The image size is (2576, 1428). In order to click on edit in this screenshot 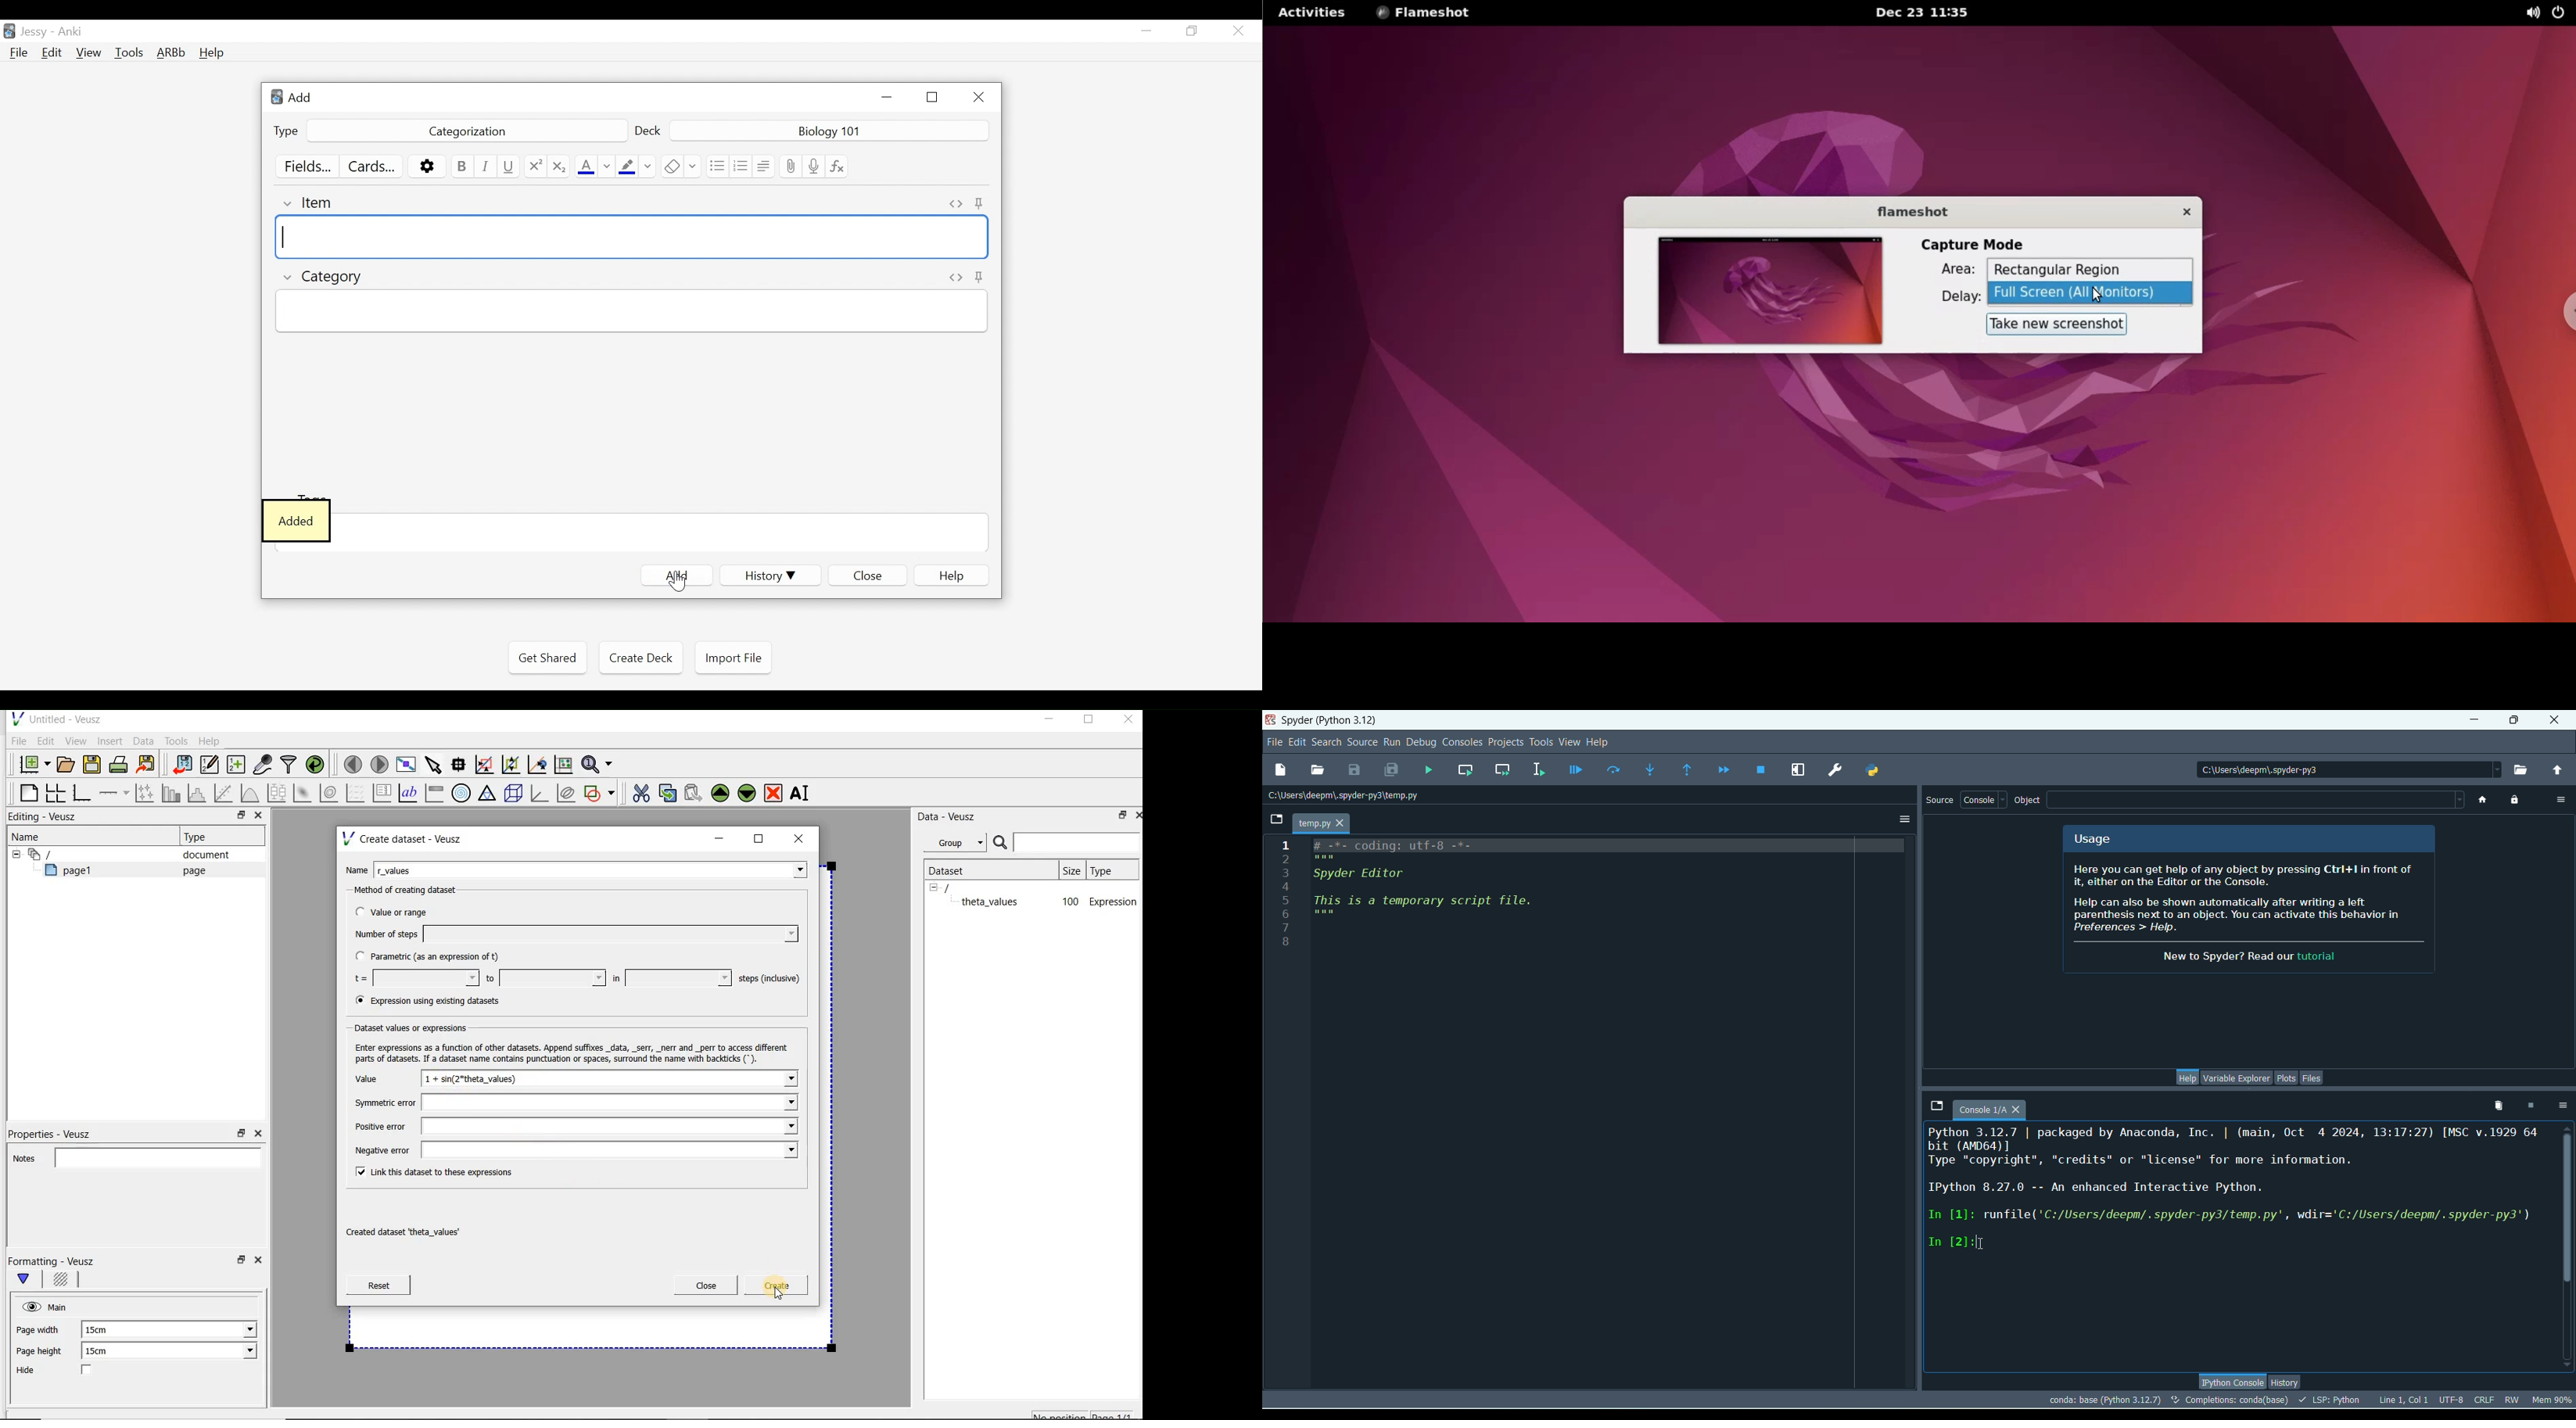, I will do `click(1296, 743)`.